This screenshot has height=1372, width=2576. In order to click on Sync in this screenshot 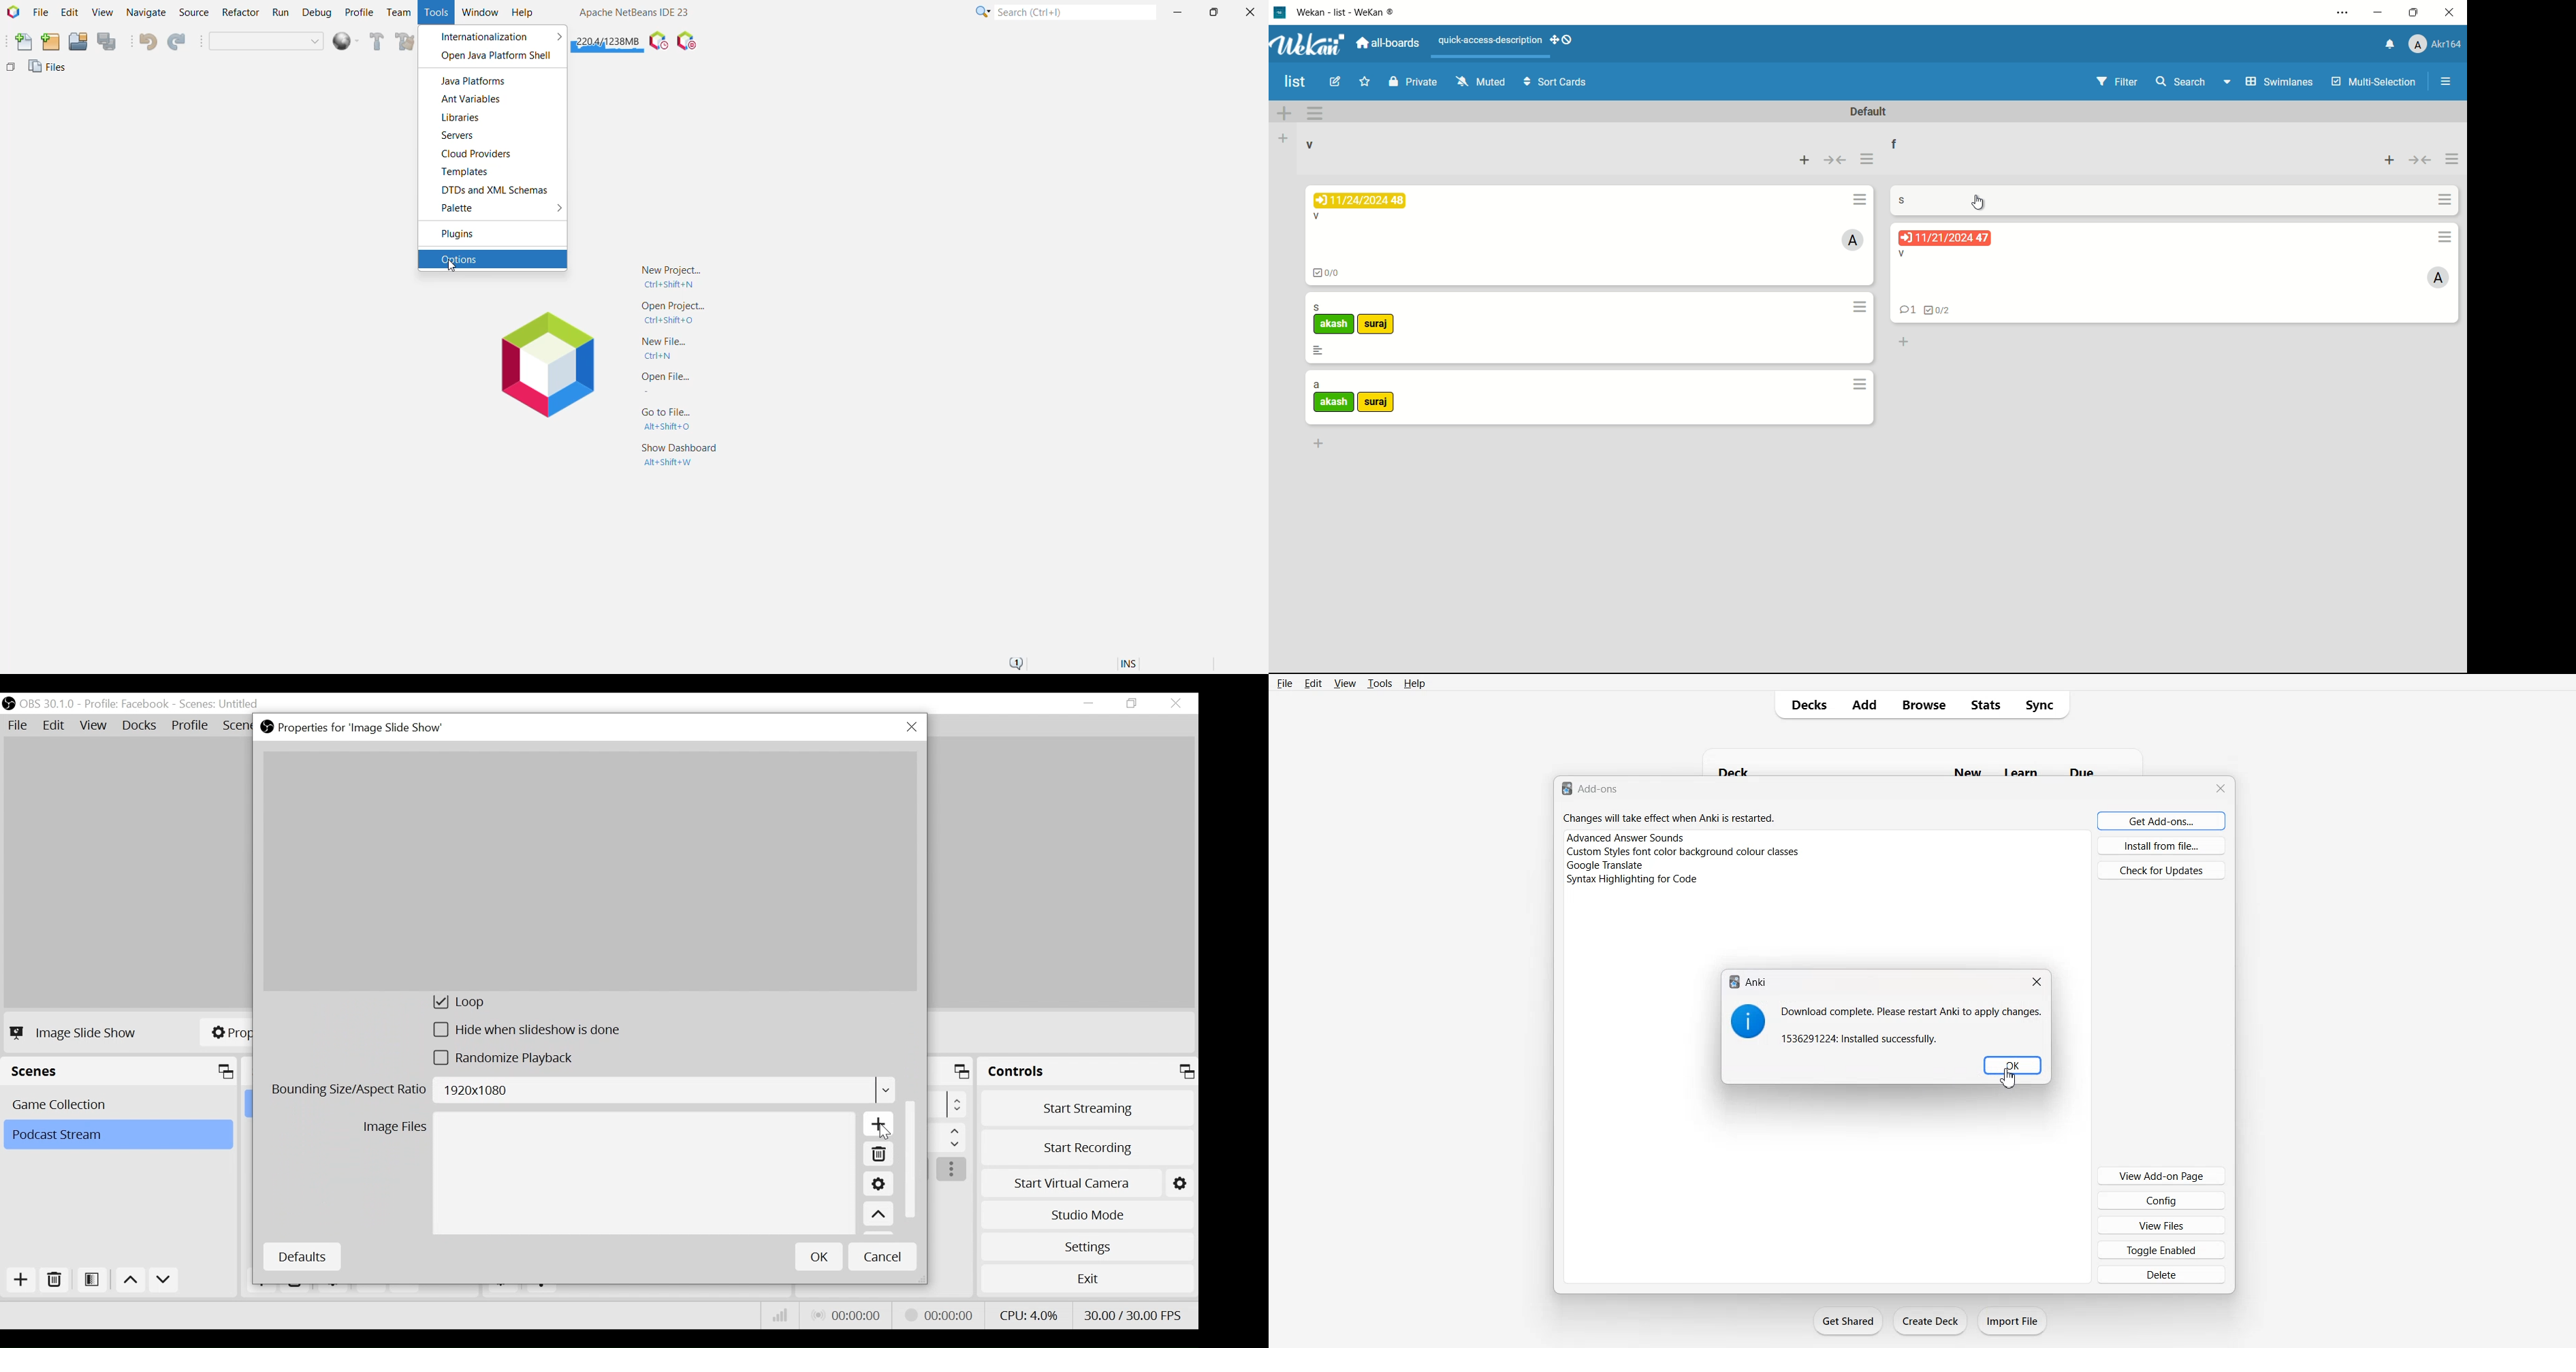, I will do `click(2044, 705)`.